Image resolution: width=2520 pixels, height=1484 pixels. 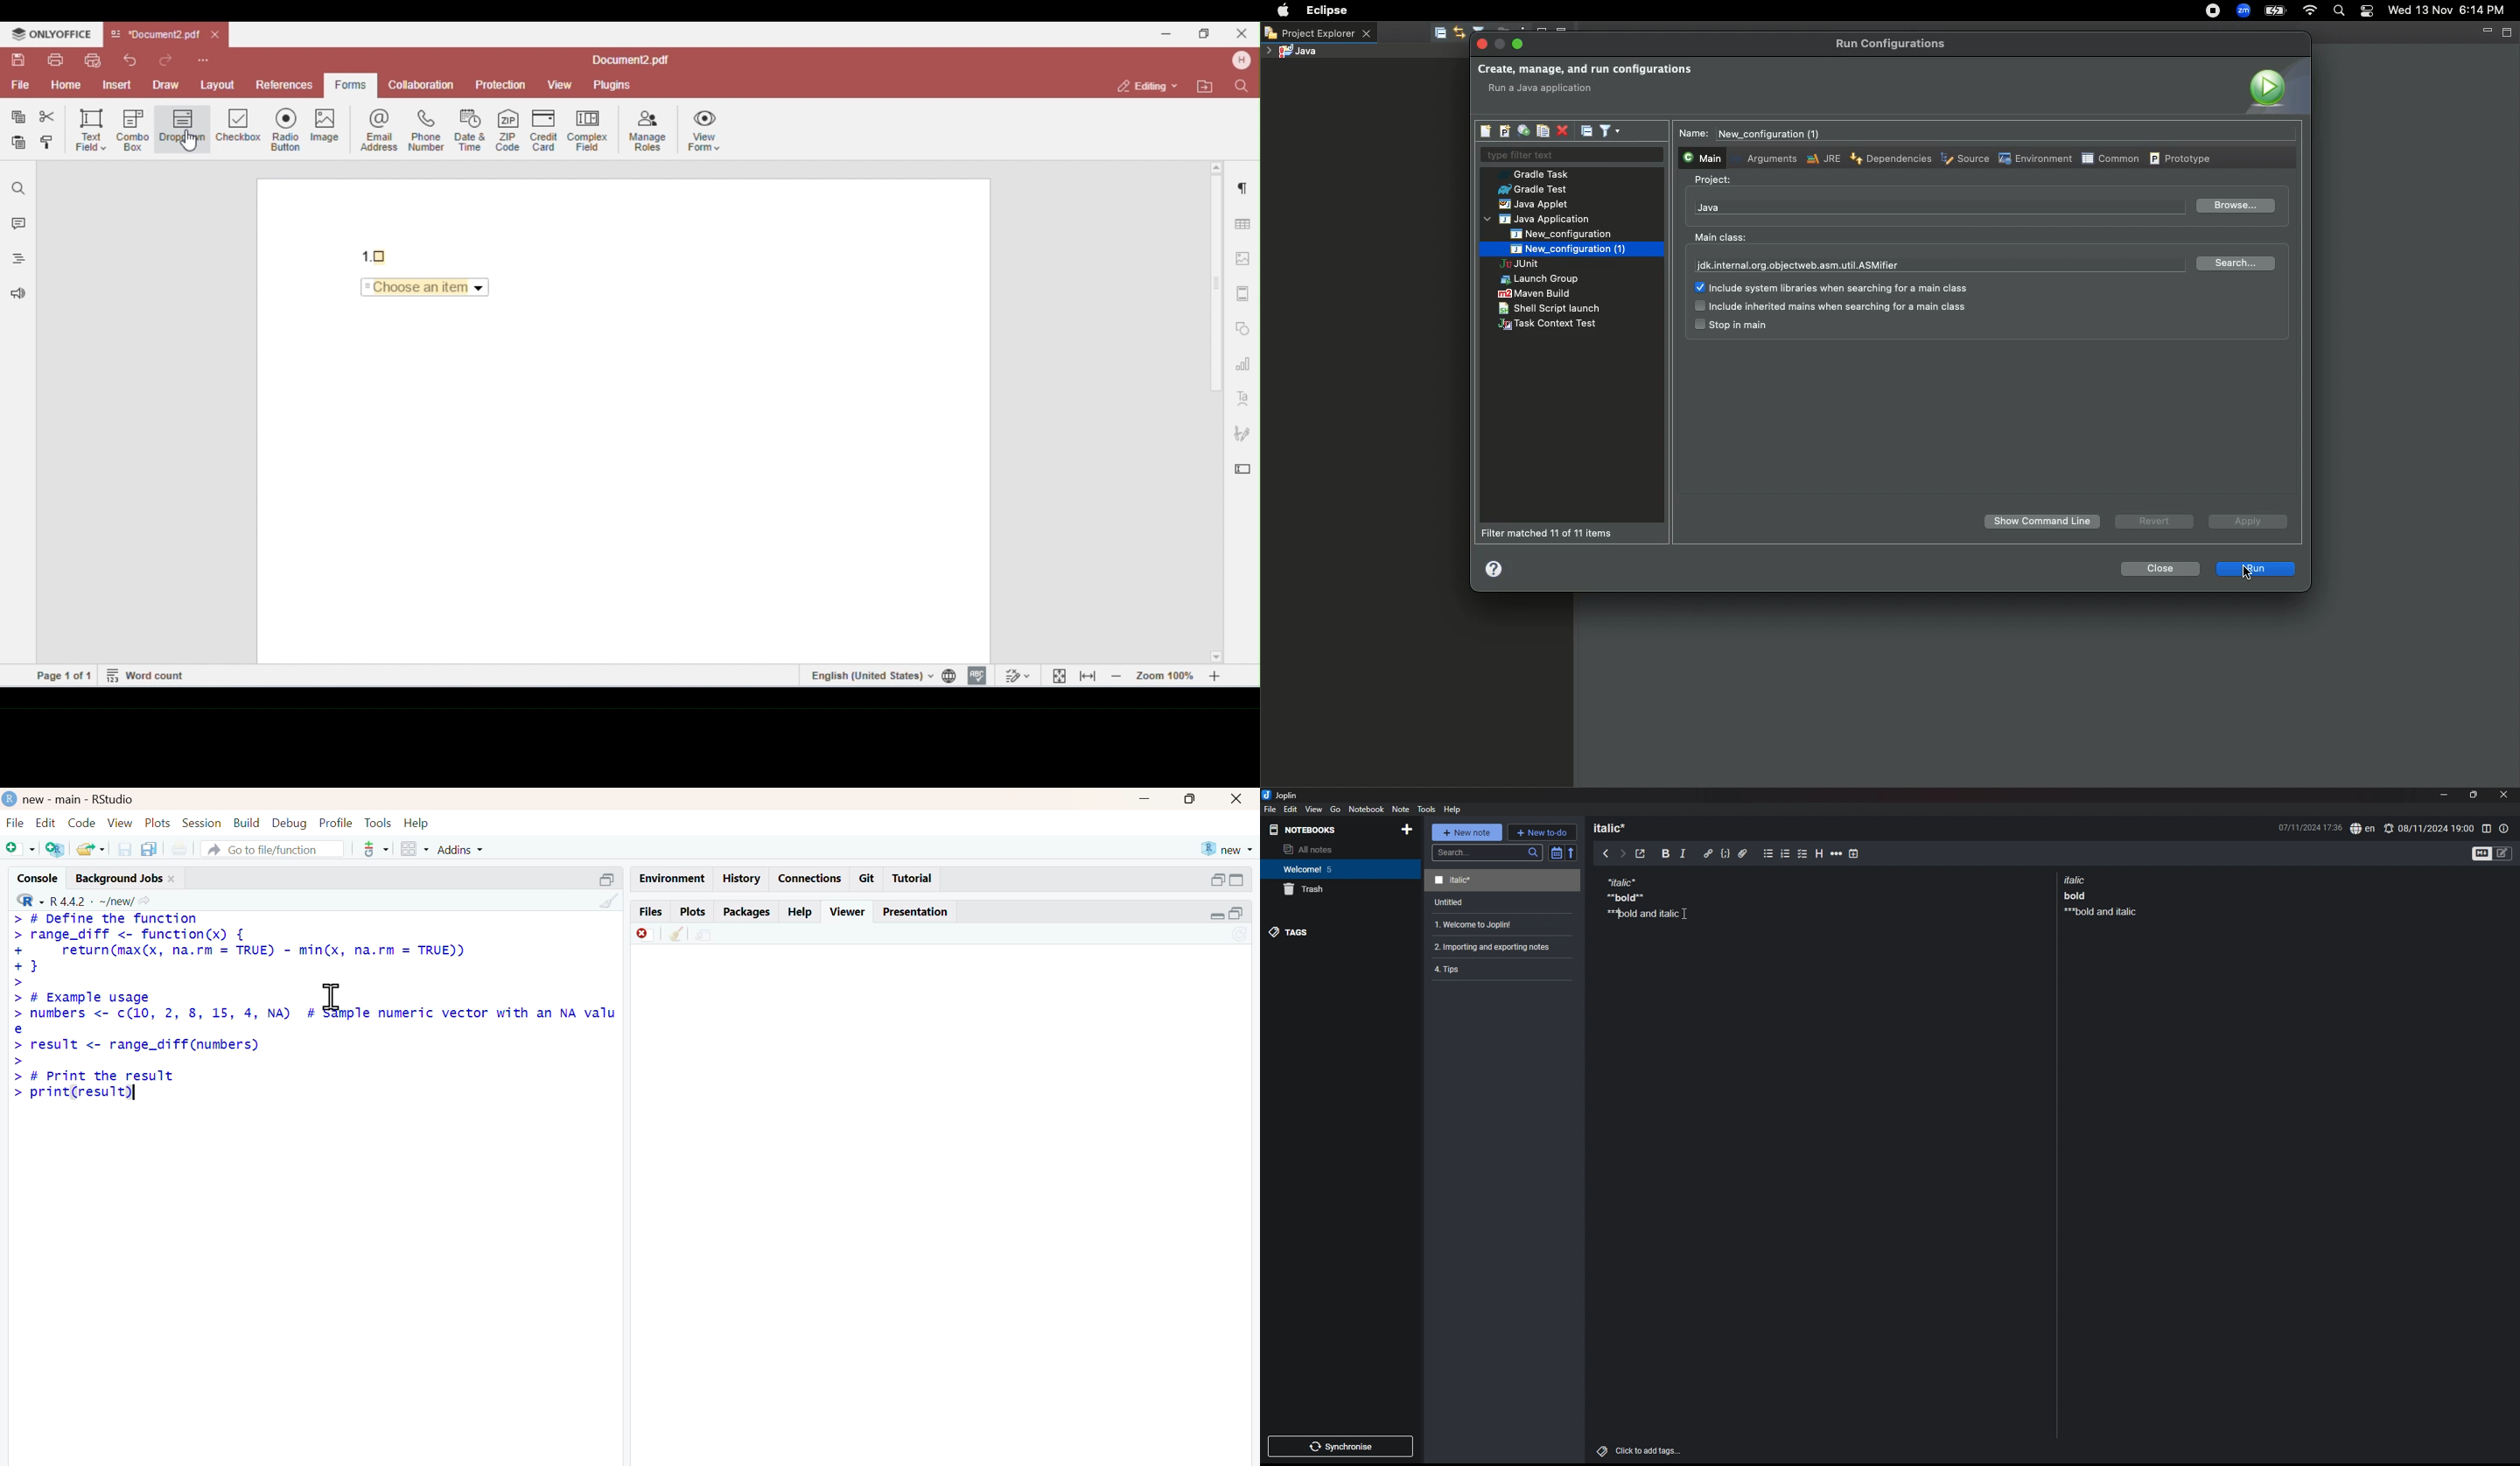 I want to click on note, so click(x=2097, y=895).